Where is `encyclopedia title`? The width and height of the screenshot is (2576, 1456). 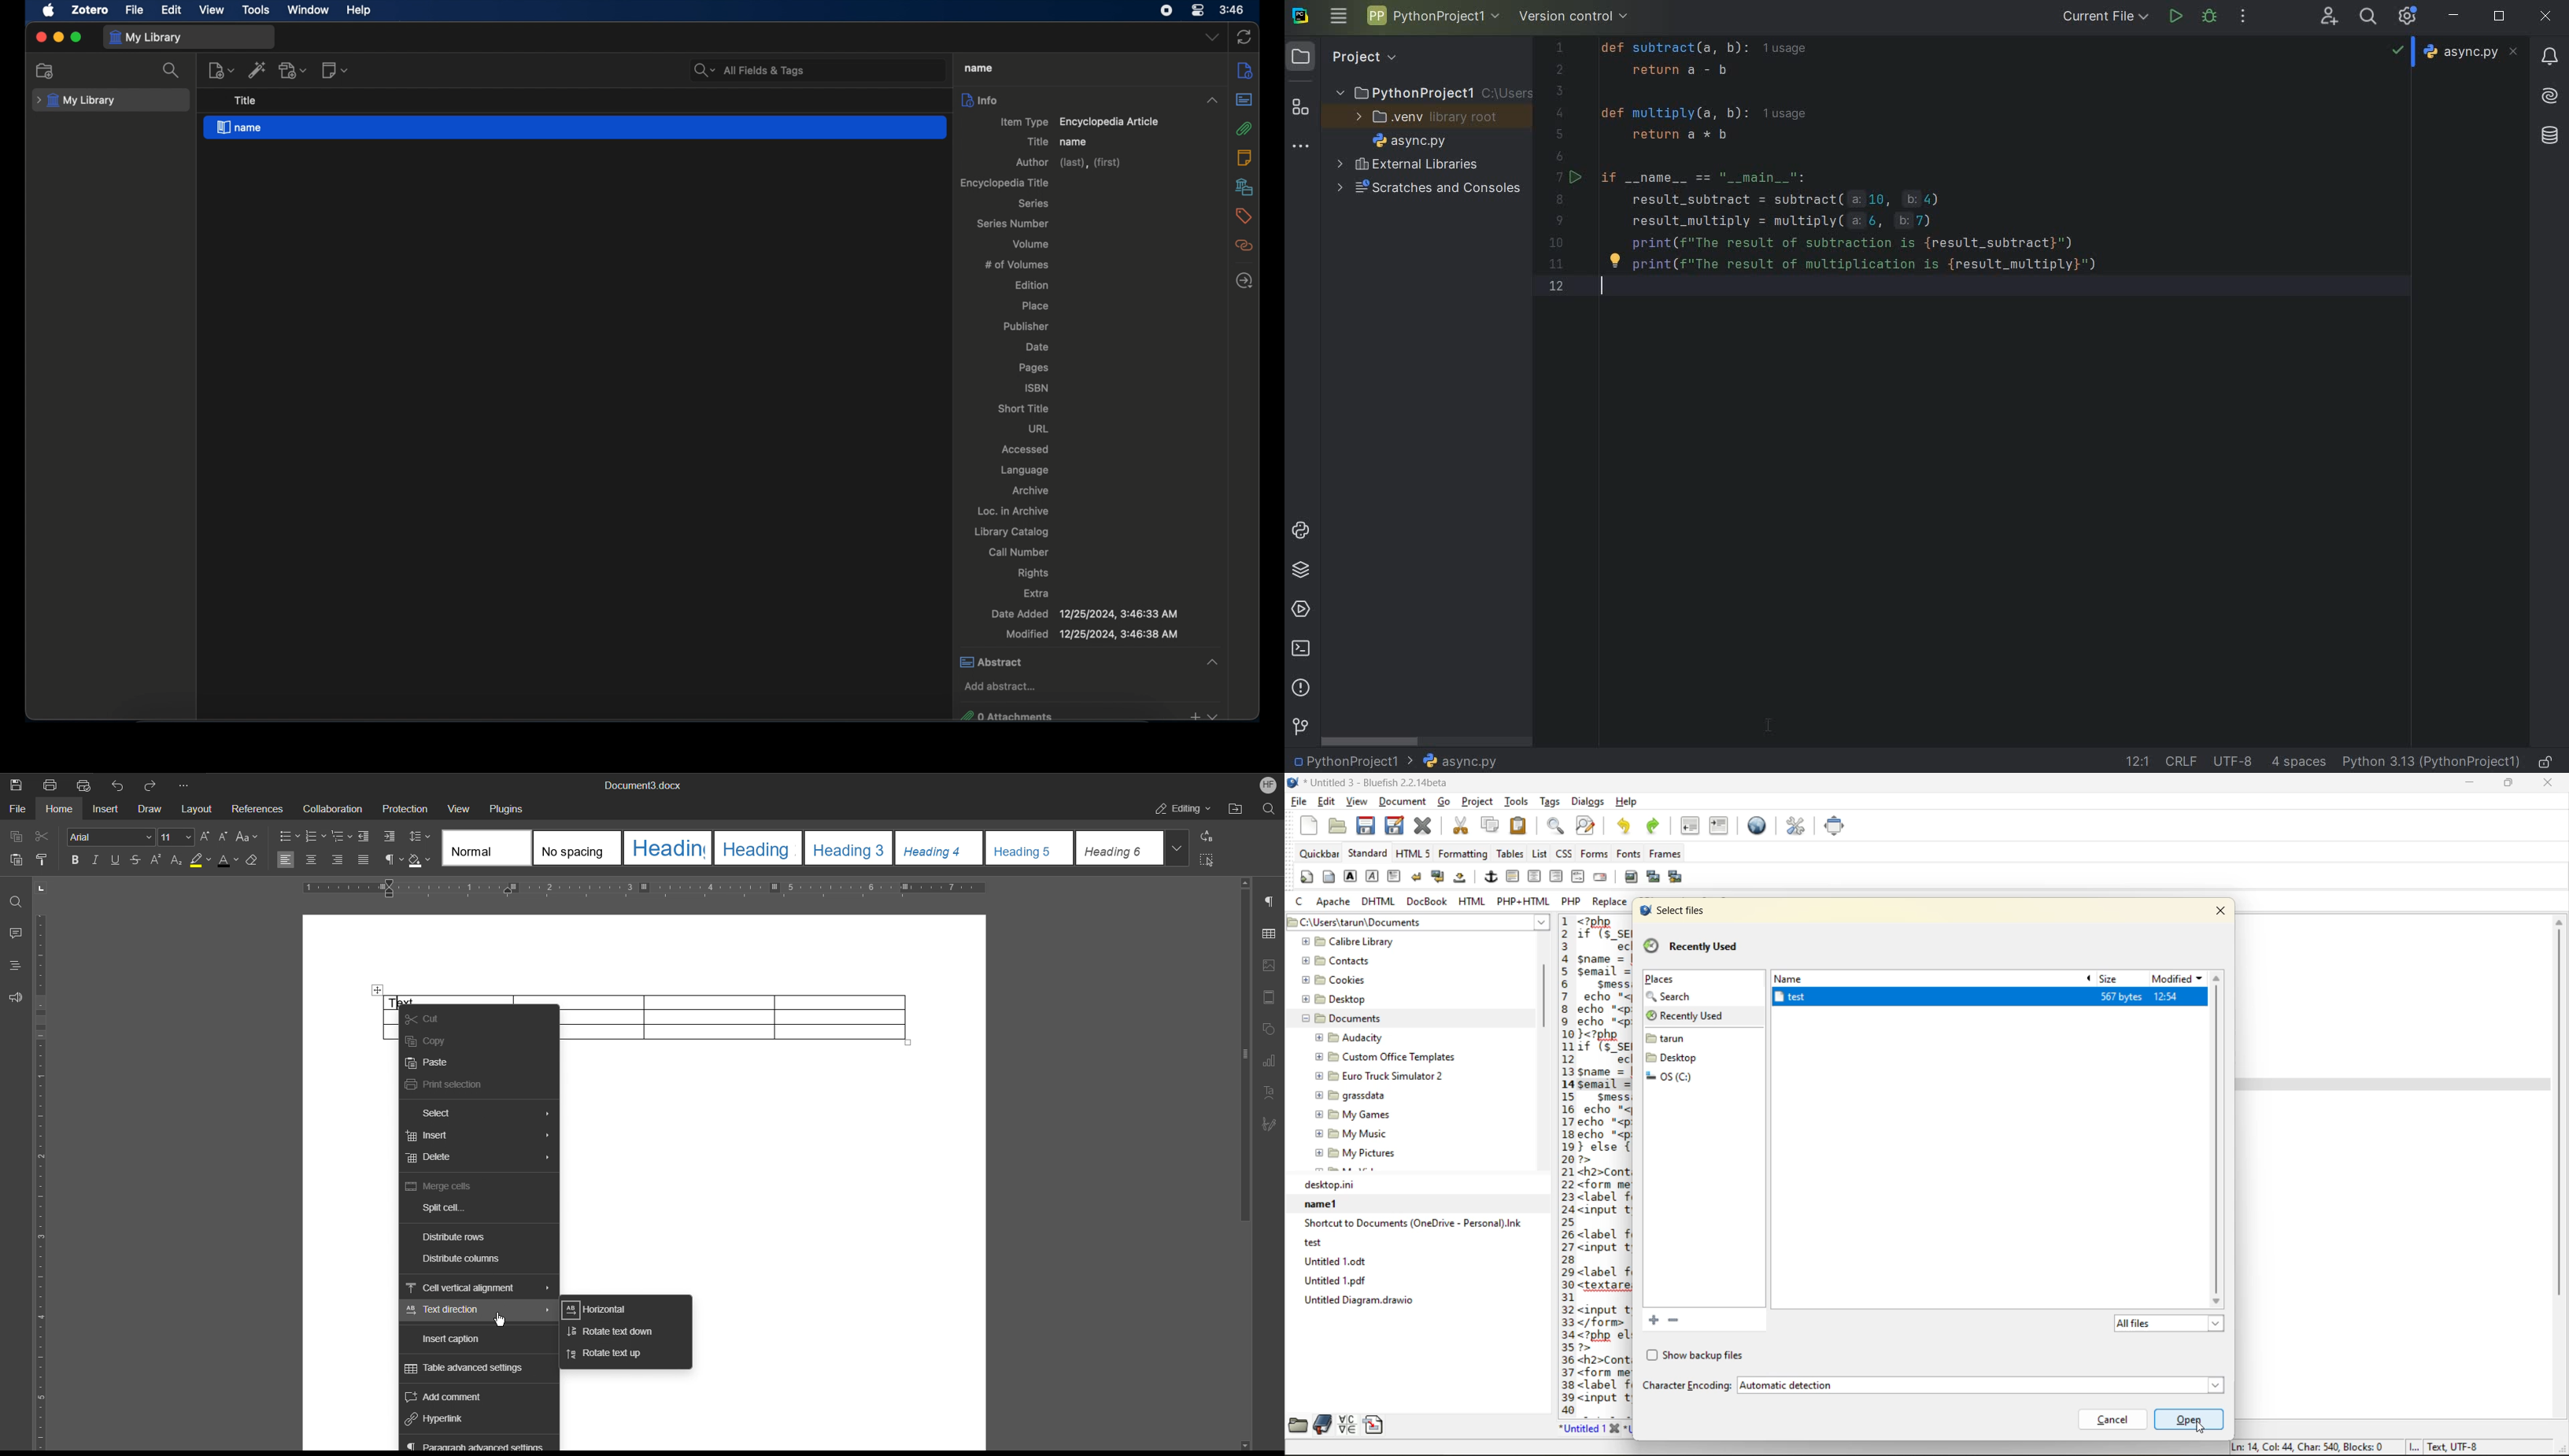 encyclopedia title is located at coordinates (1005, 183).